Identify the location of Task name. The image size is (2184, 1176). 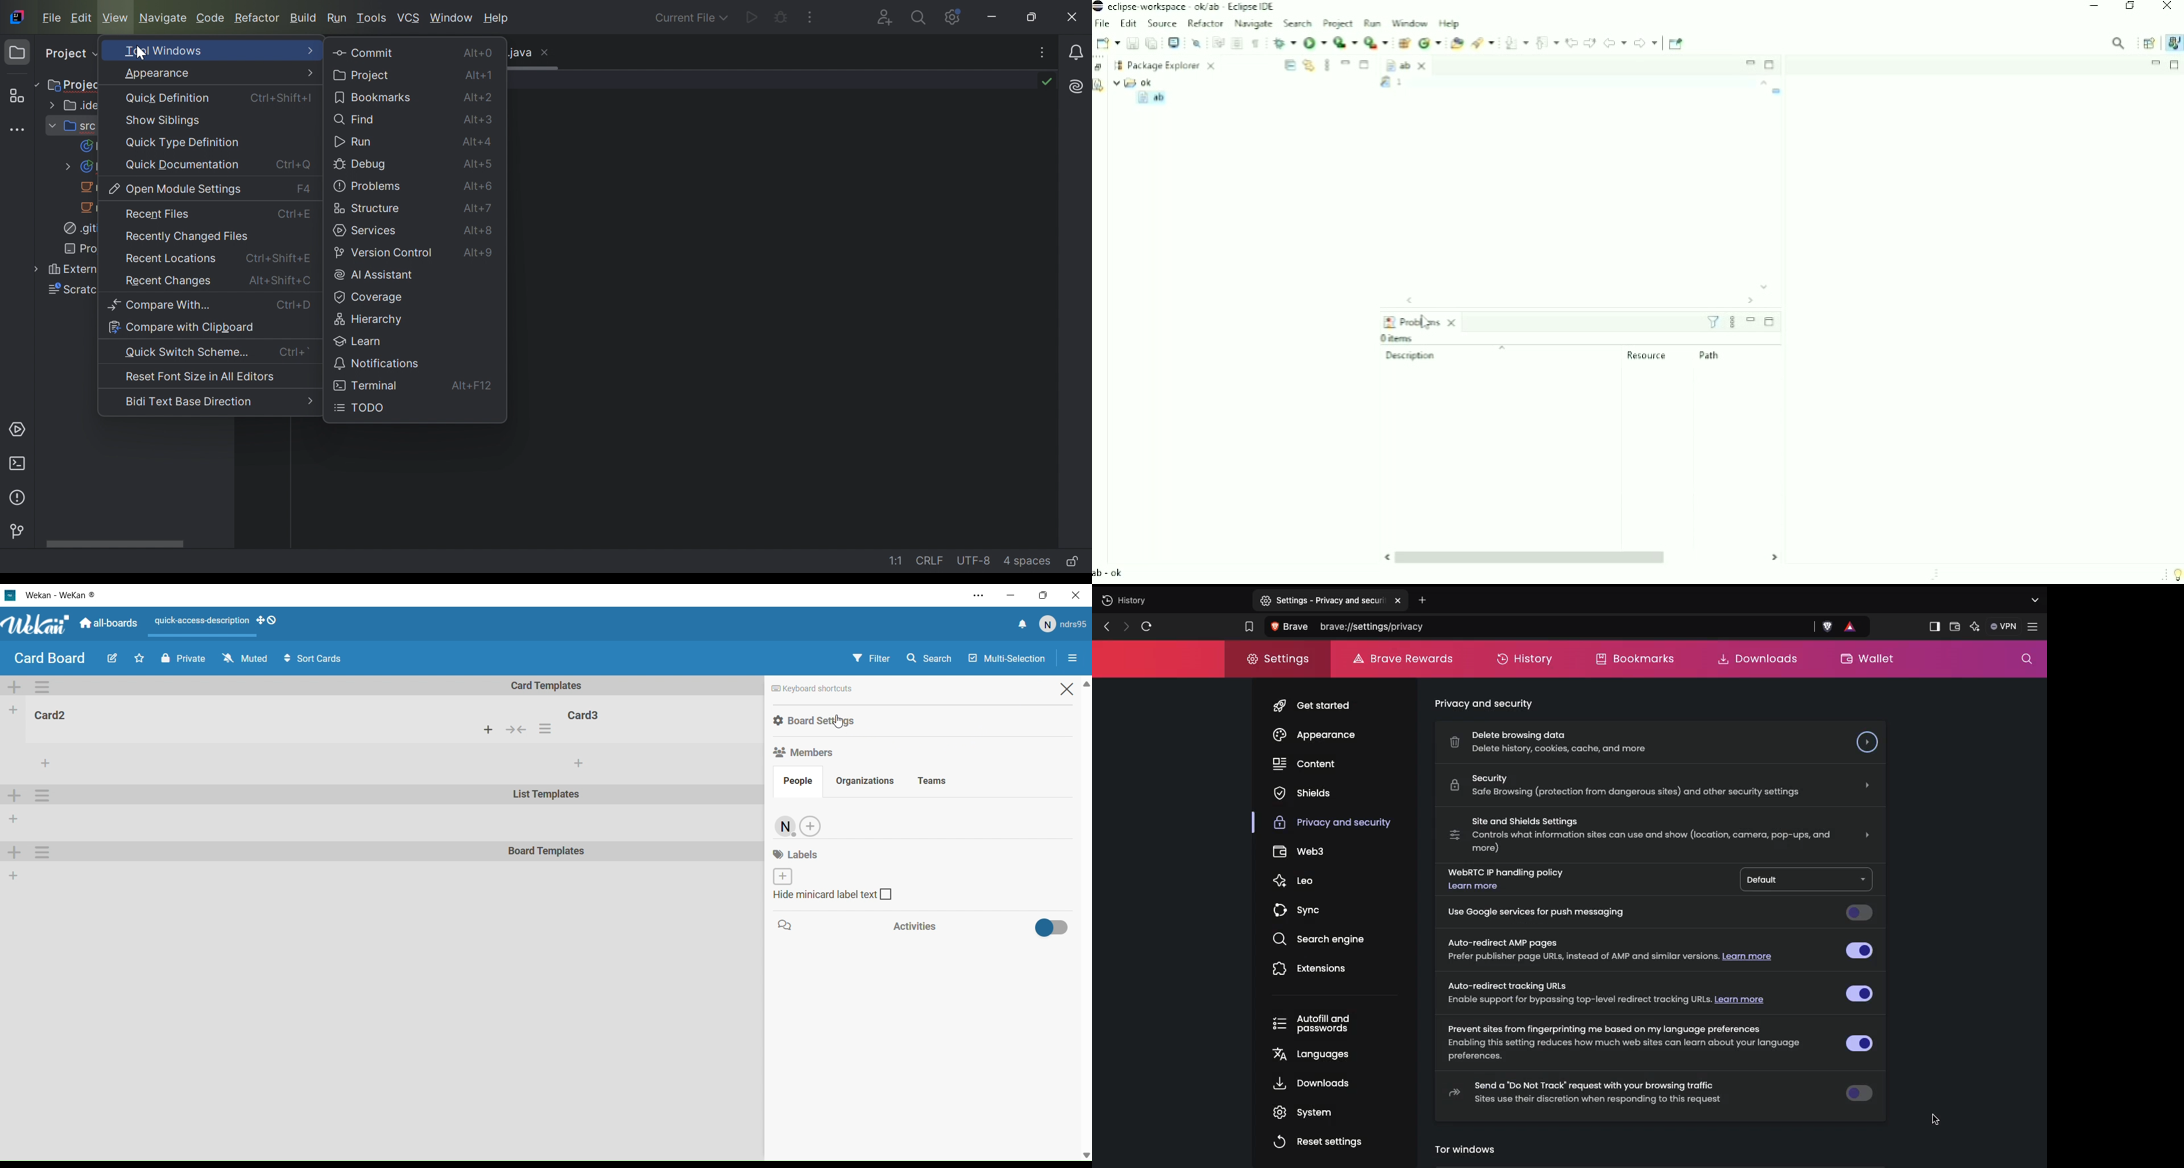
(1778, 91).